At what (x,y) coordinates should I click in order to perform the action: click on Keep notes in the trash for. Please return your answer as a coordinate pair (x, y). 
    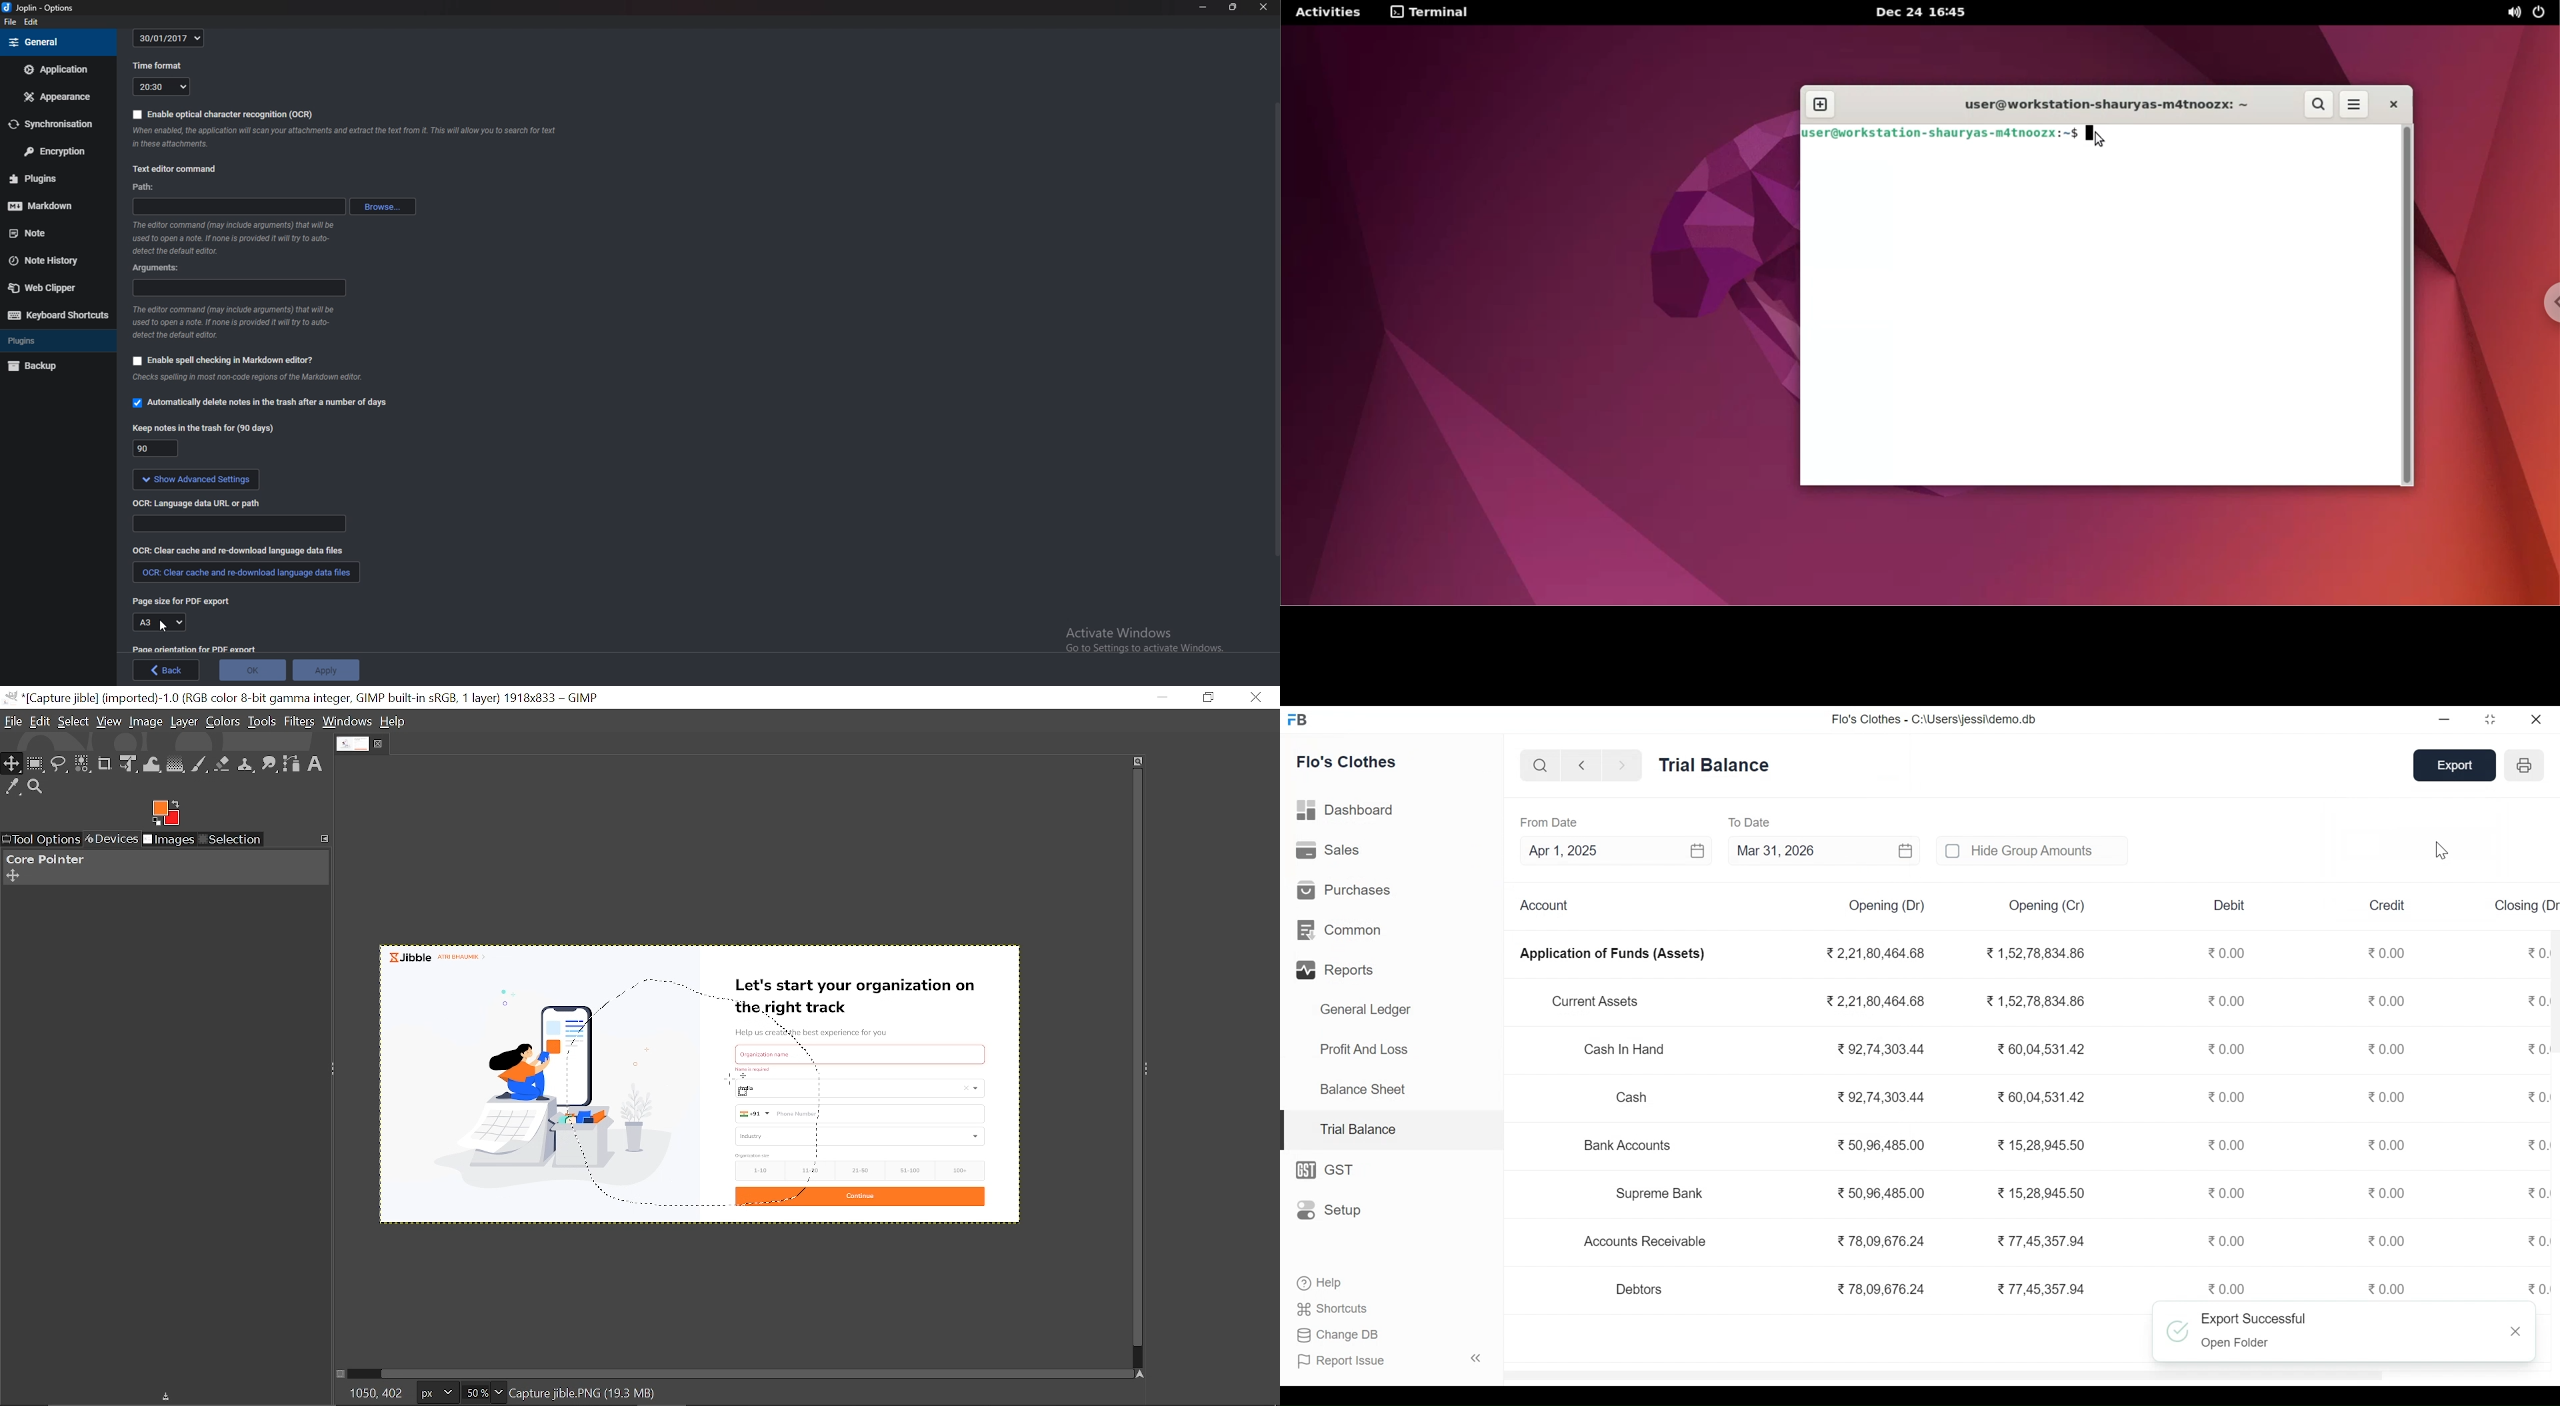
    Looking at the image, I should click on (202, 426).